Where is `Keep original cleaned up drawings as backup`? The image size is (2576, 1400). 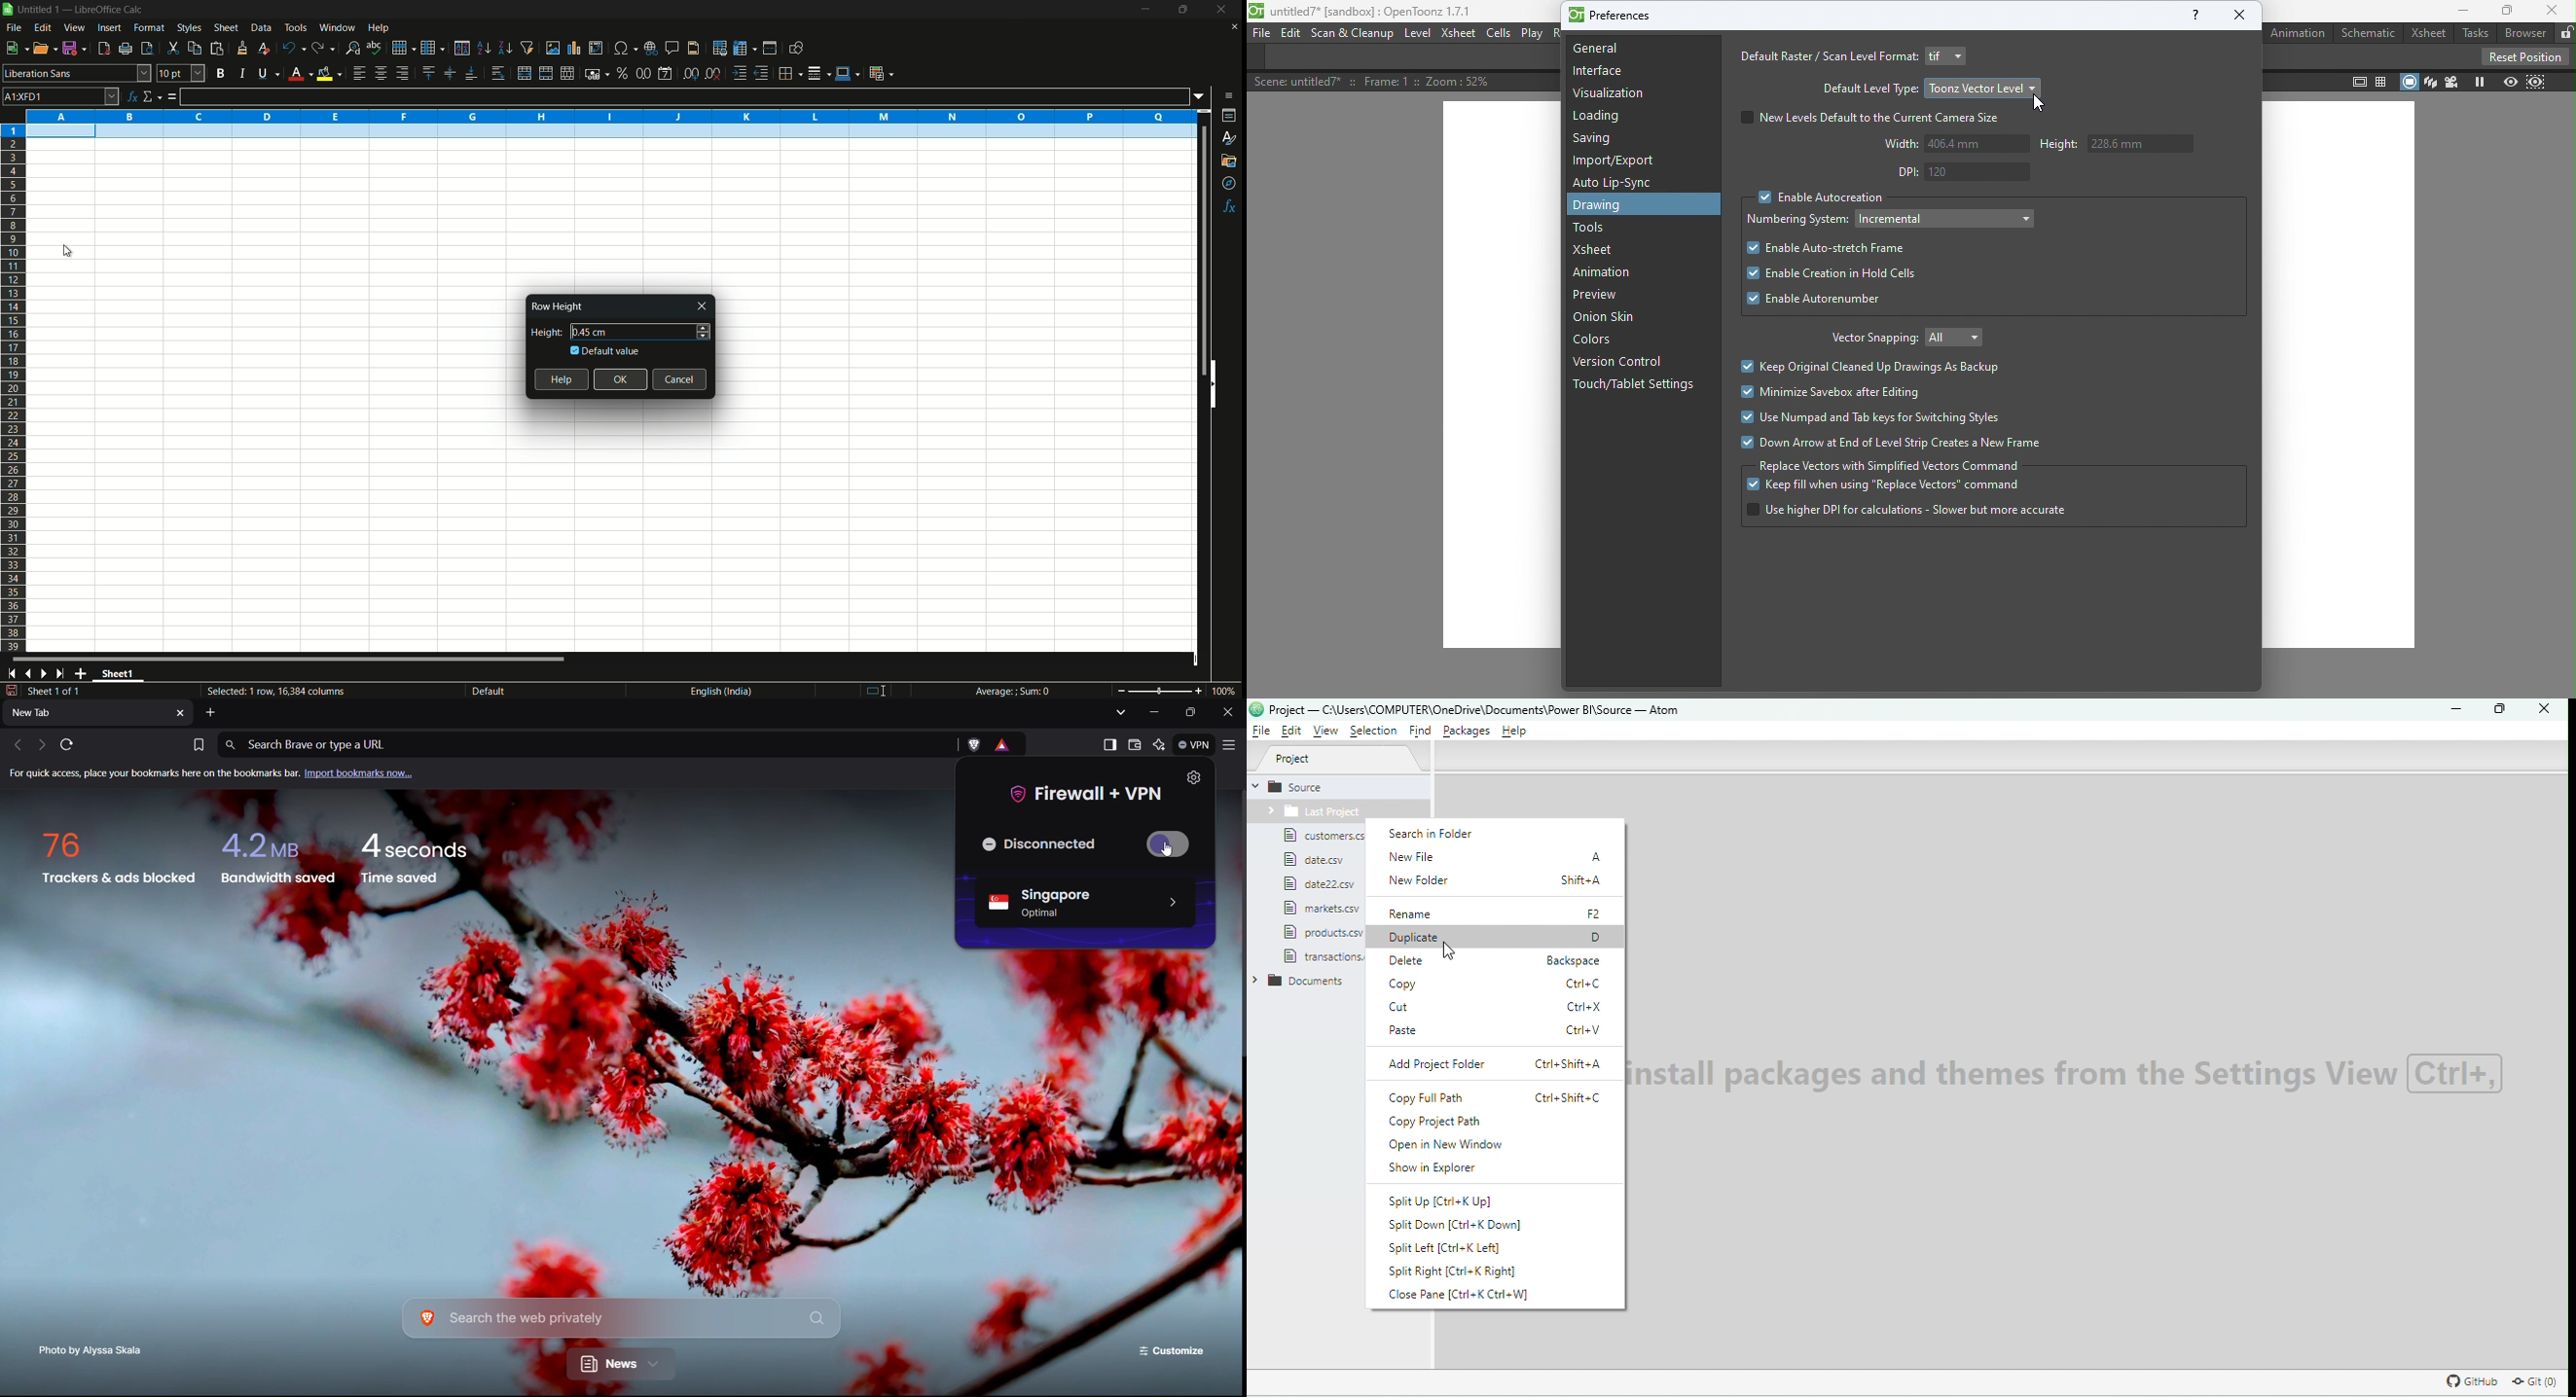
Keep original cleaned up drawings as backup is located at coordinates (1872, 368).